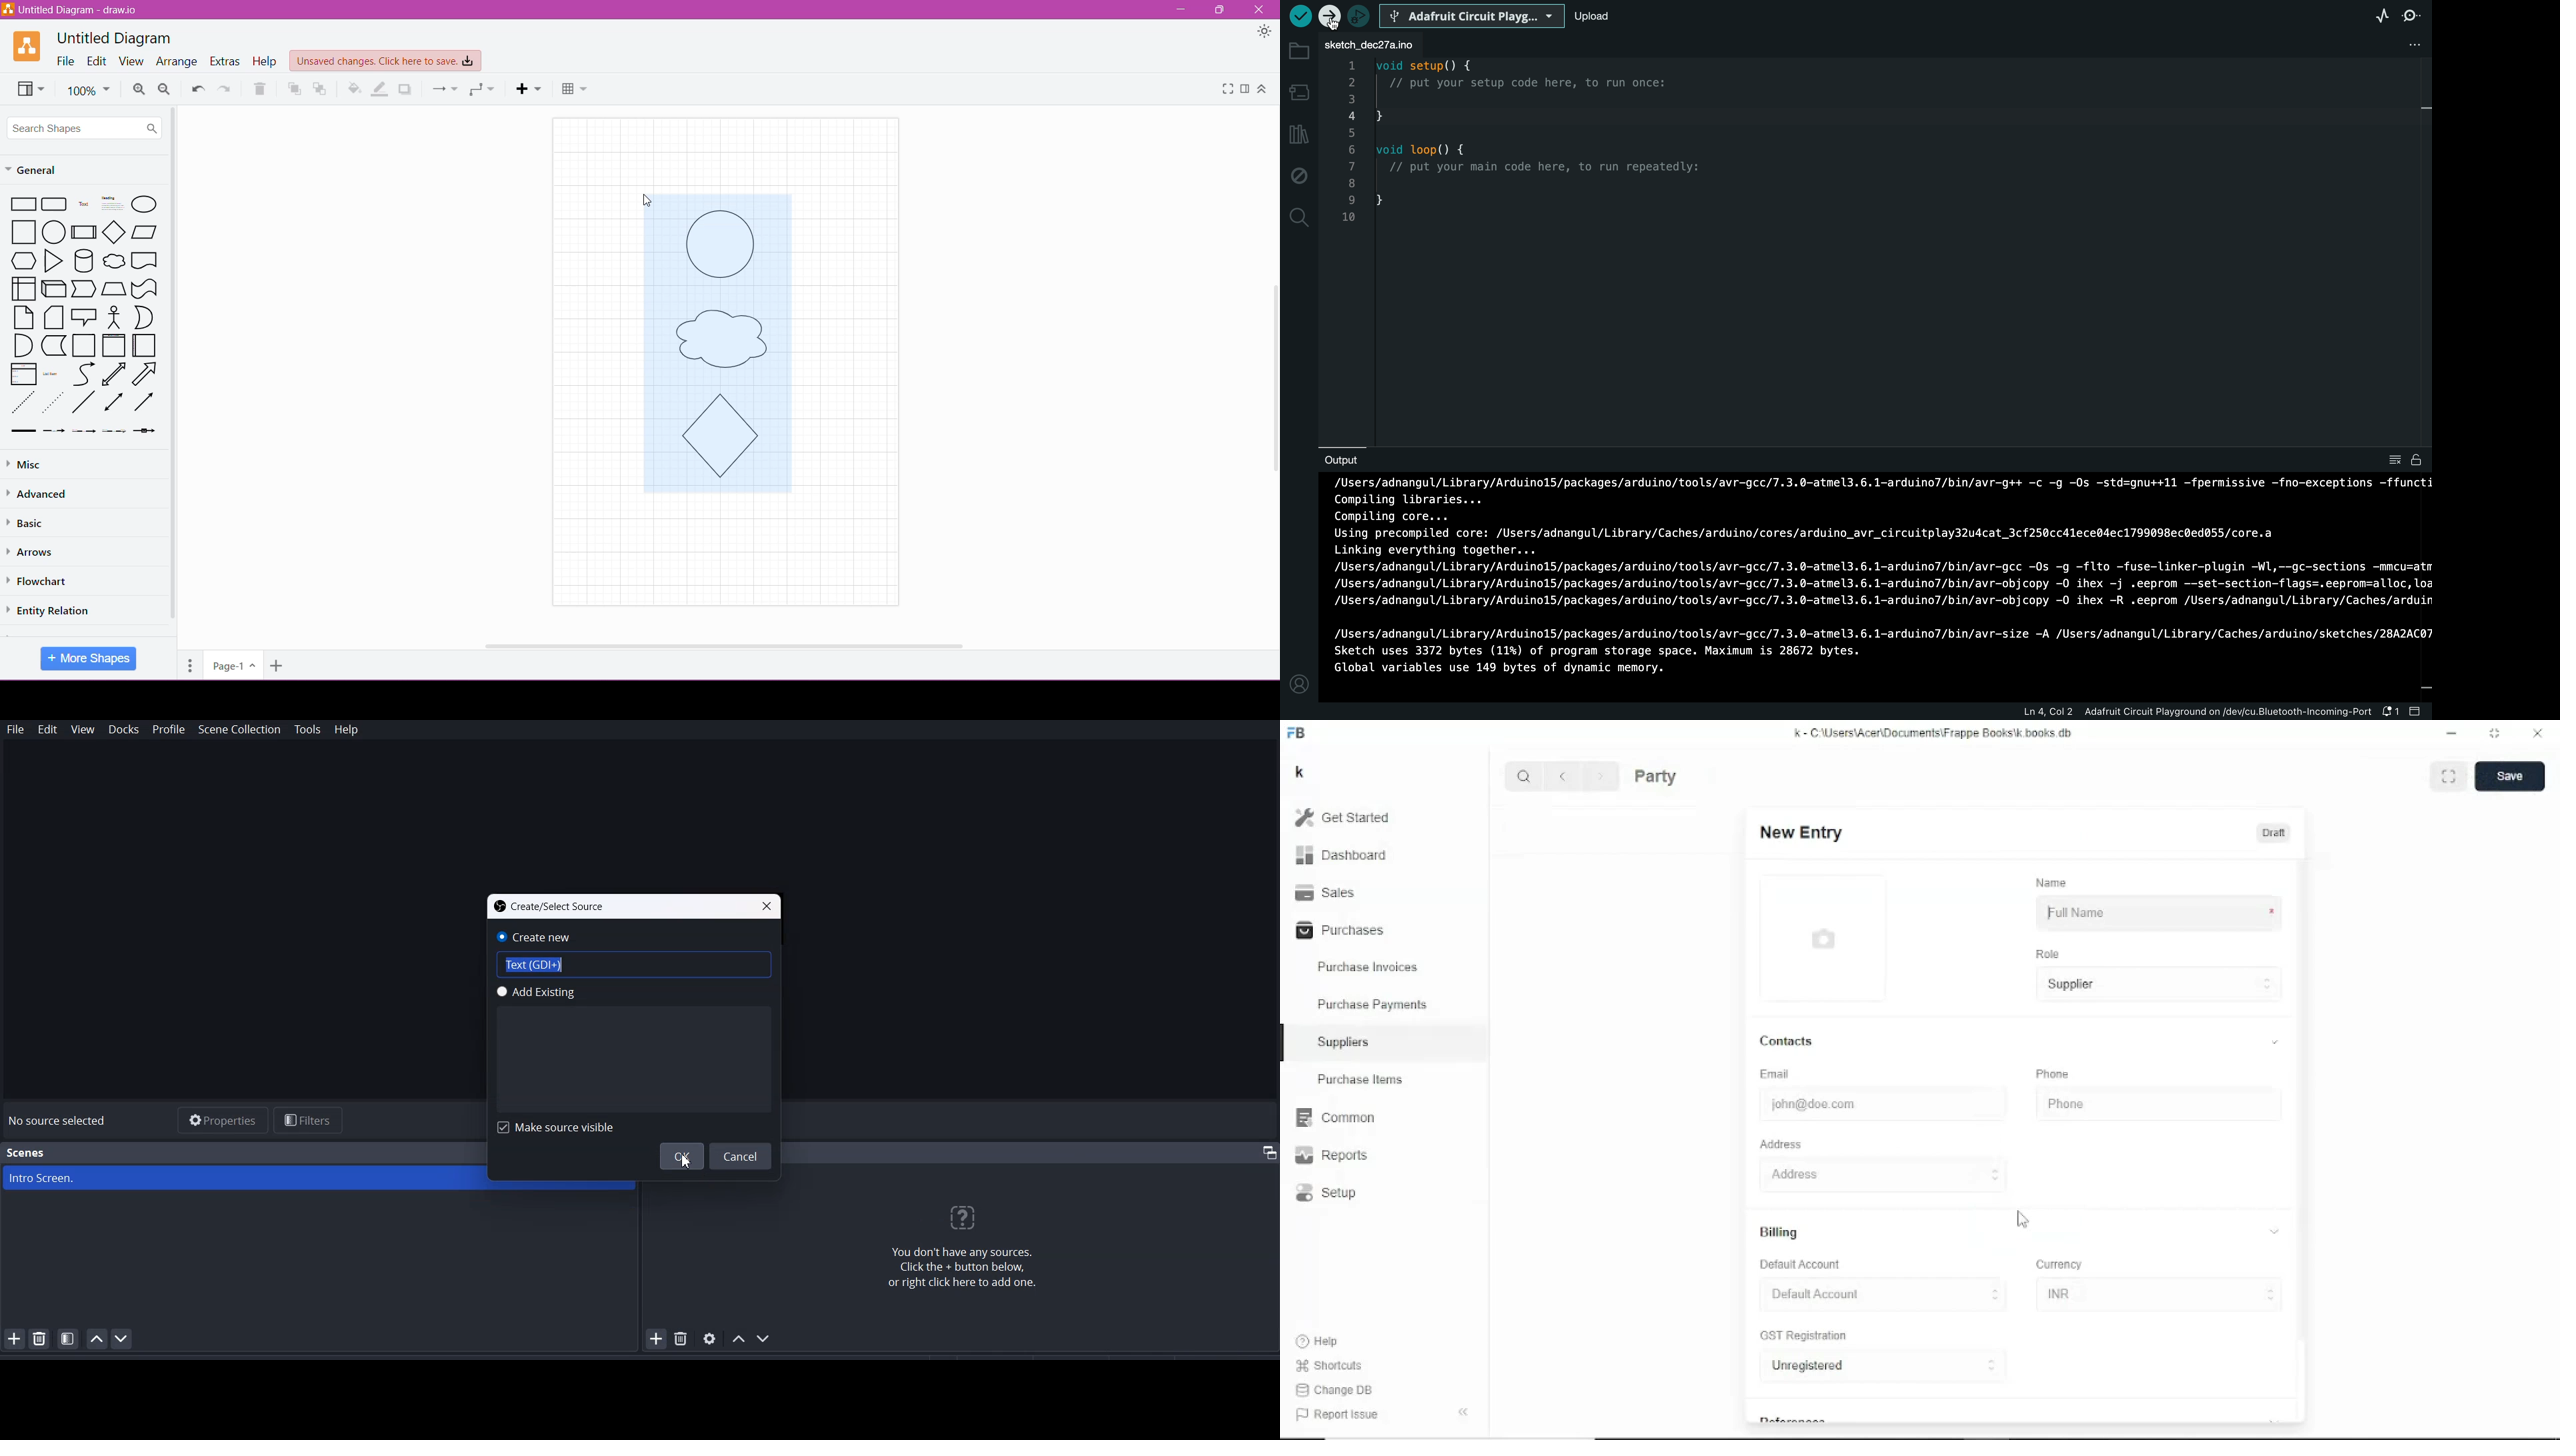 This screenshot has height=1456, width=2576. What do you see at coordinates (1342, 856) in the screenshot?
I see `Dashboard` at bounding box center [1342, 856].